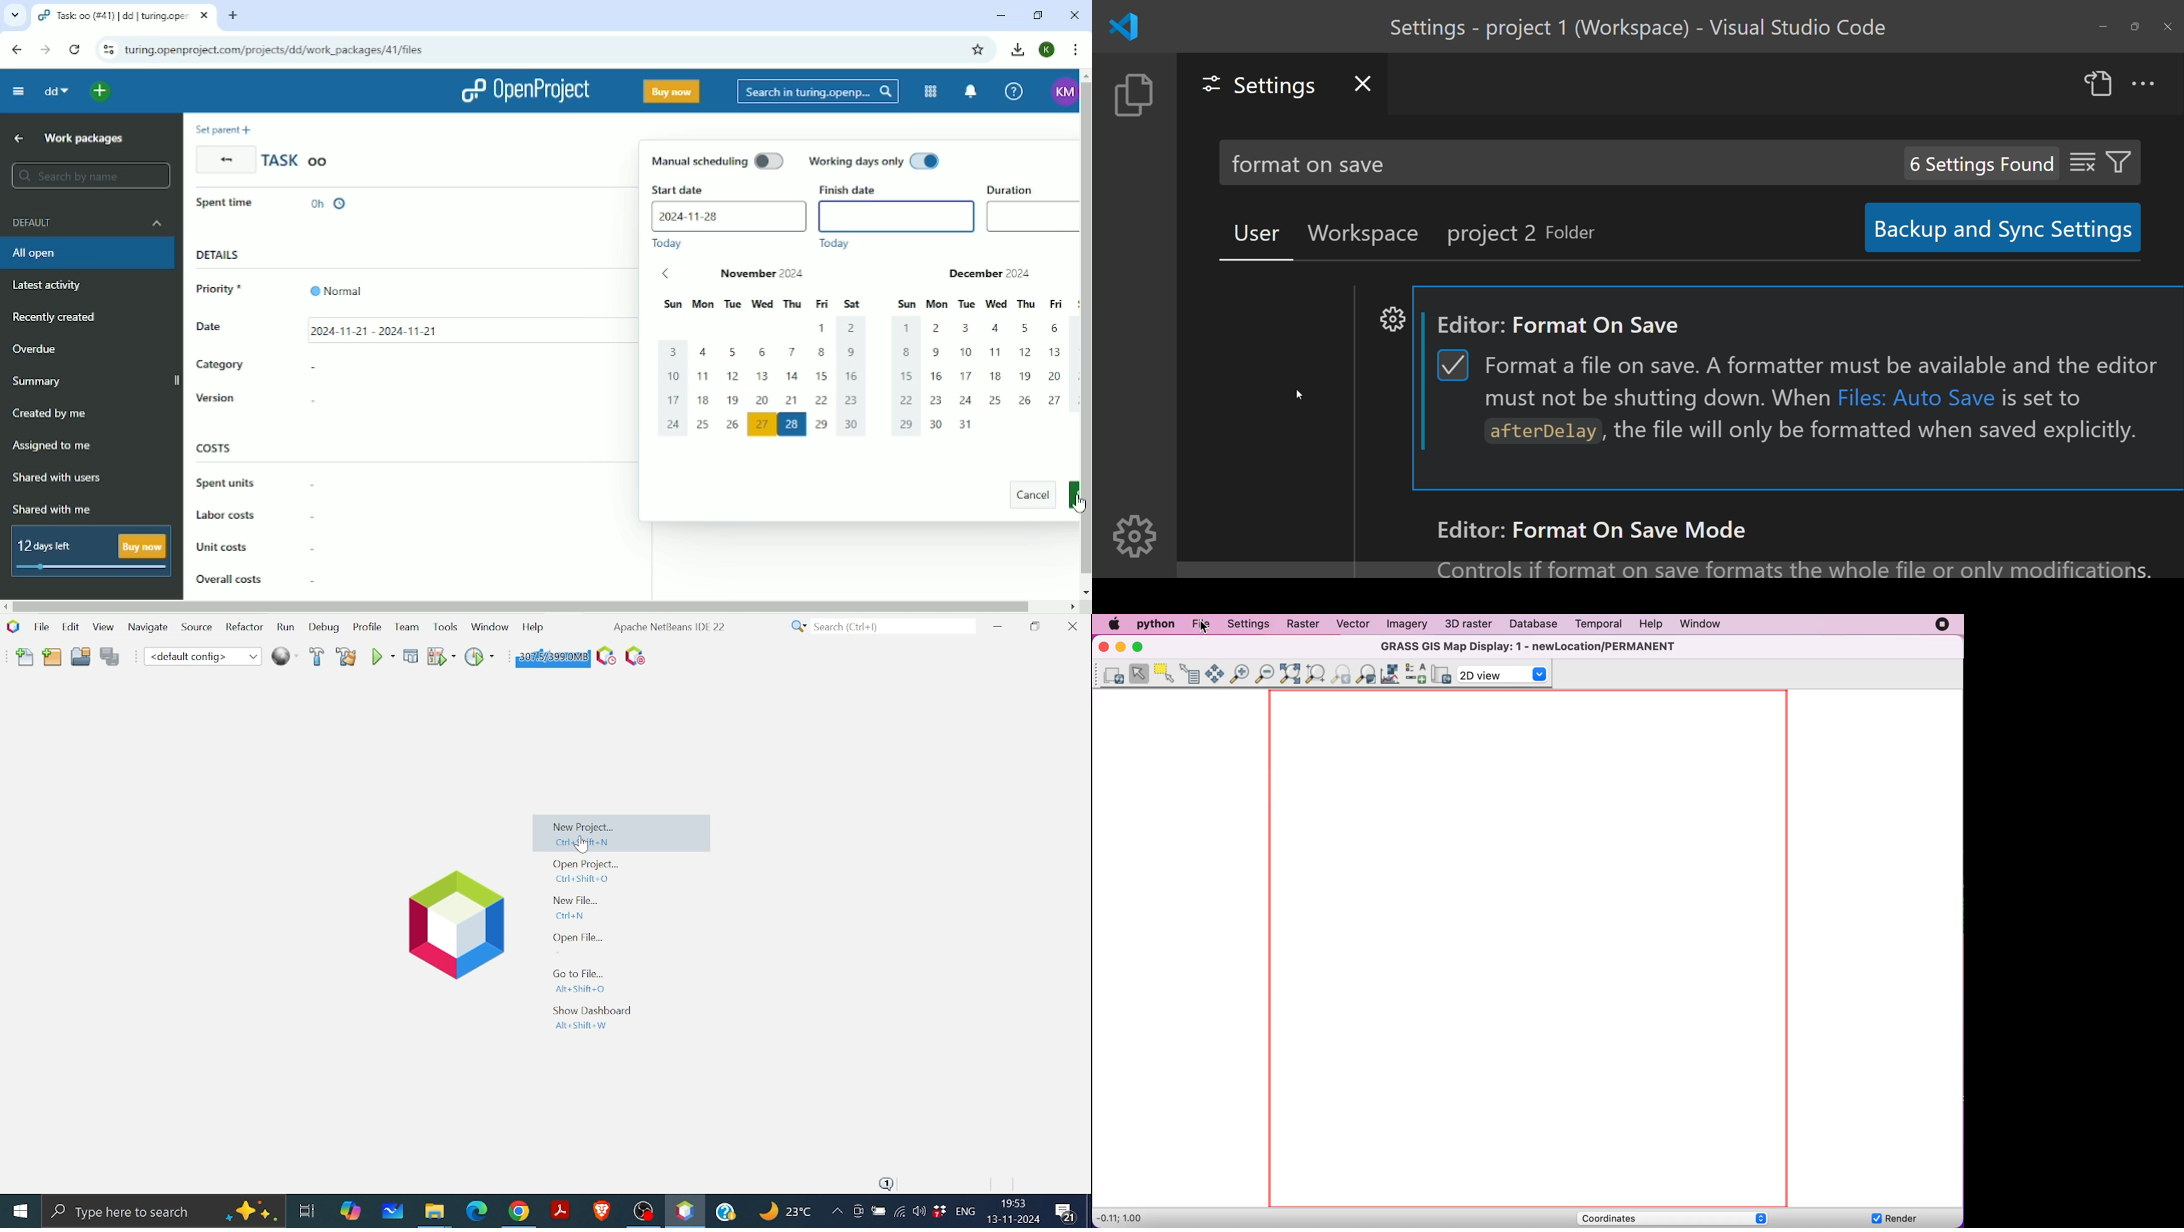  I want to click on Labor costs, so click(227, 514).